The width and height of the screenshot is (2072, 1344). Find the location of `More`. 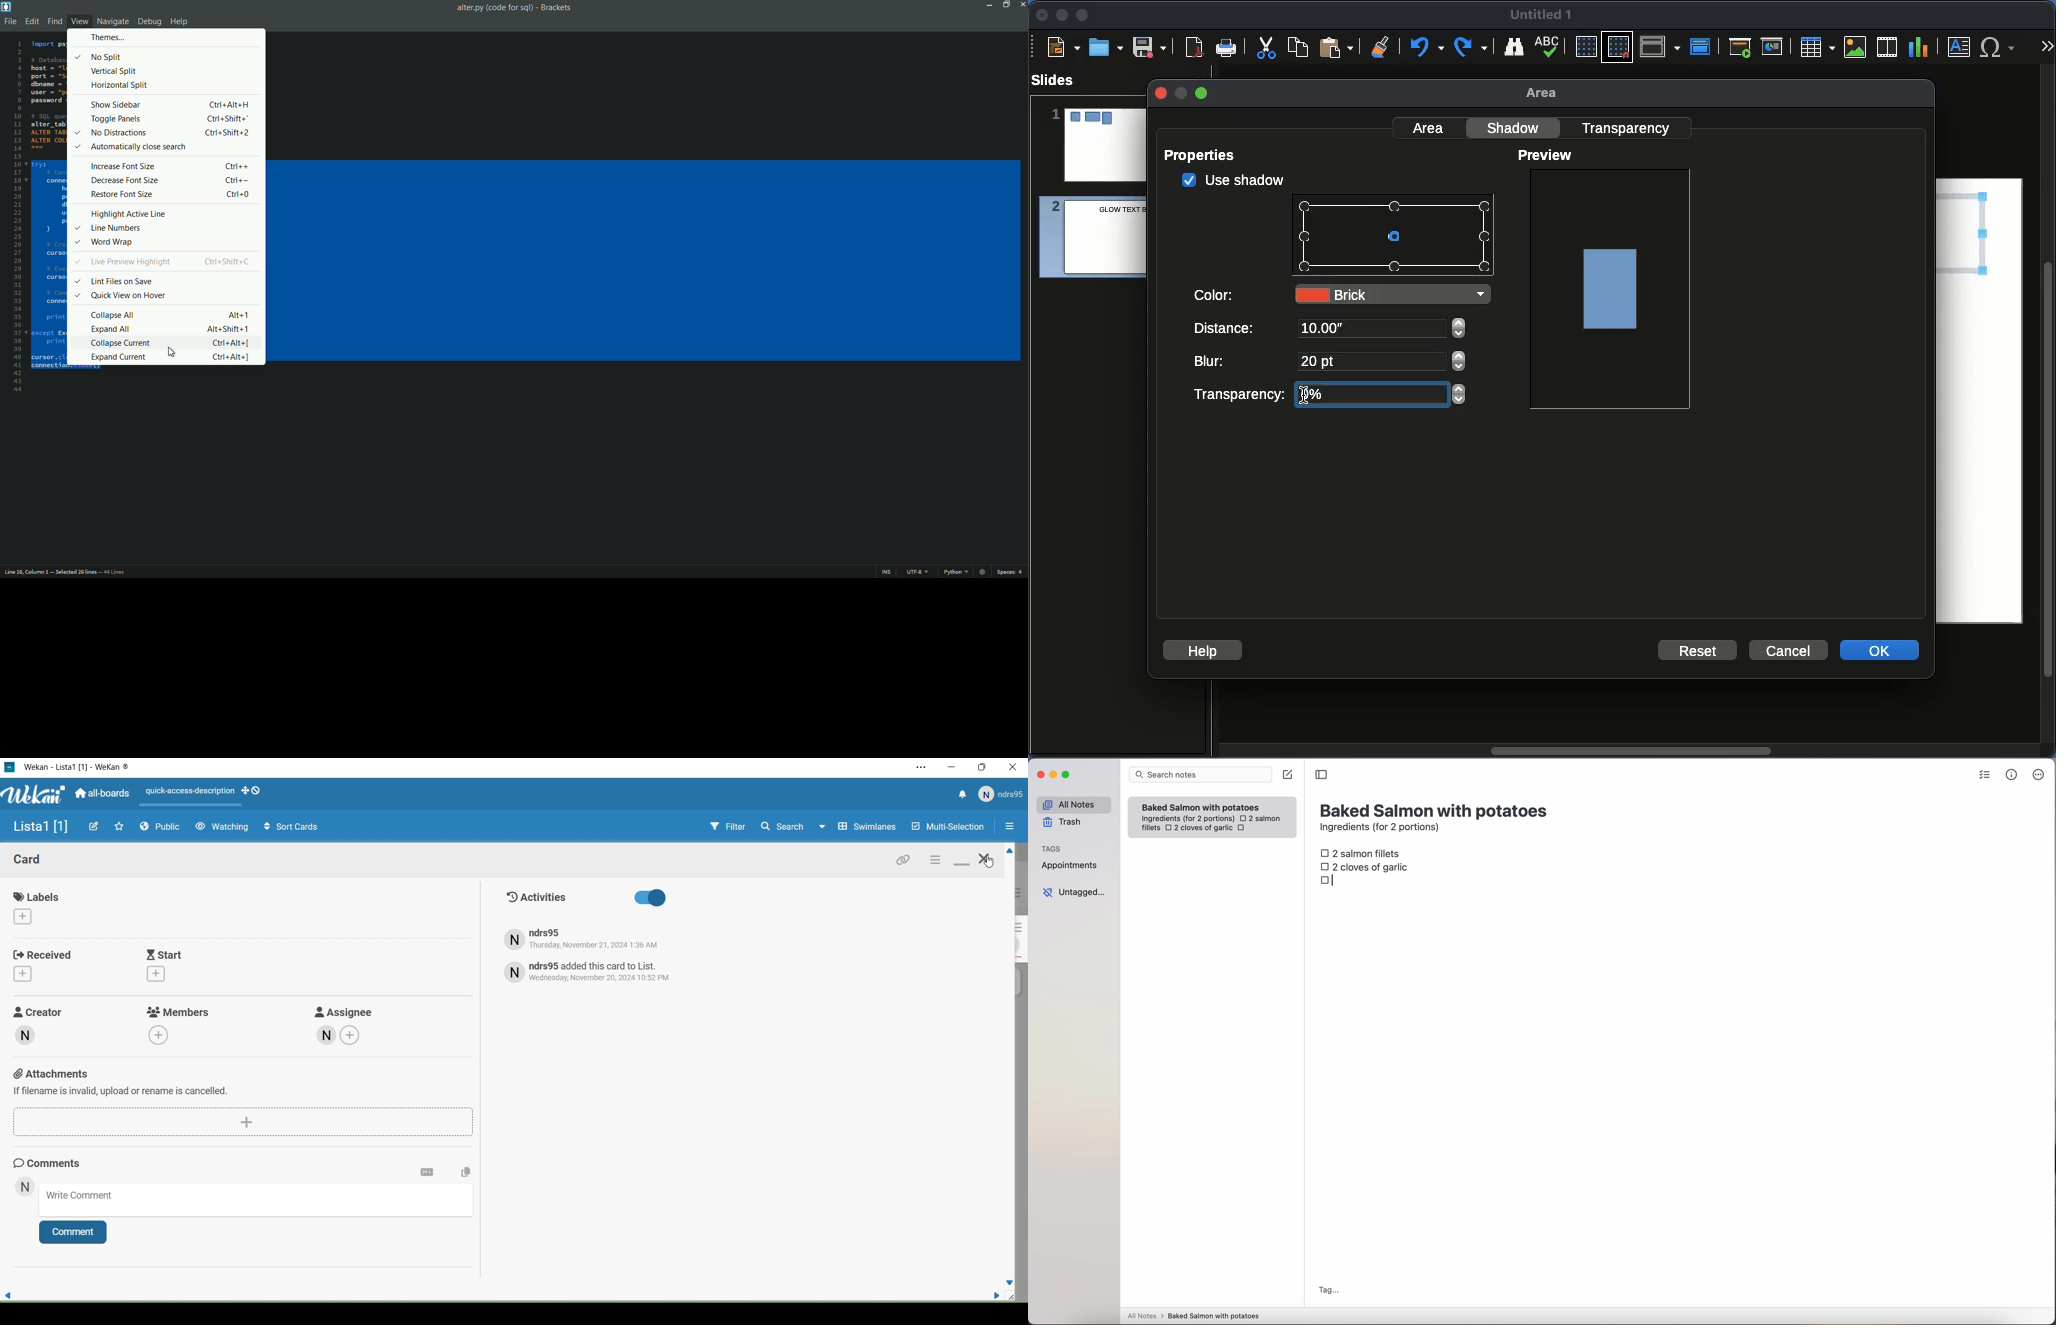

More is located at coordinates (2046, 48).